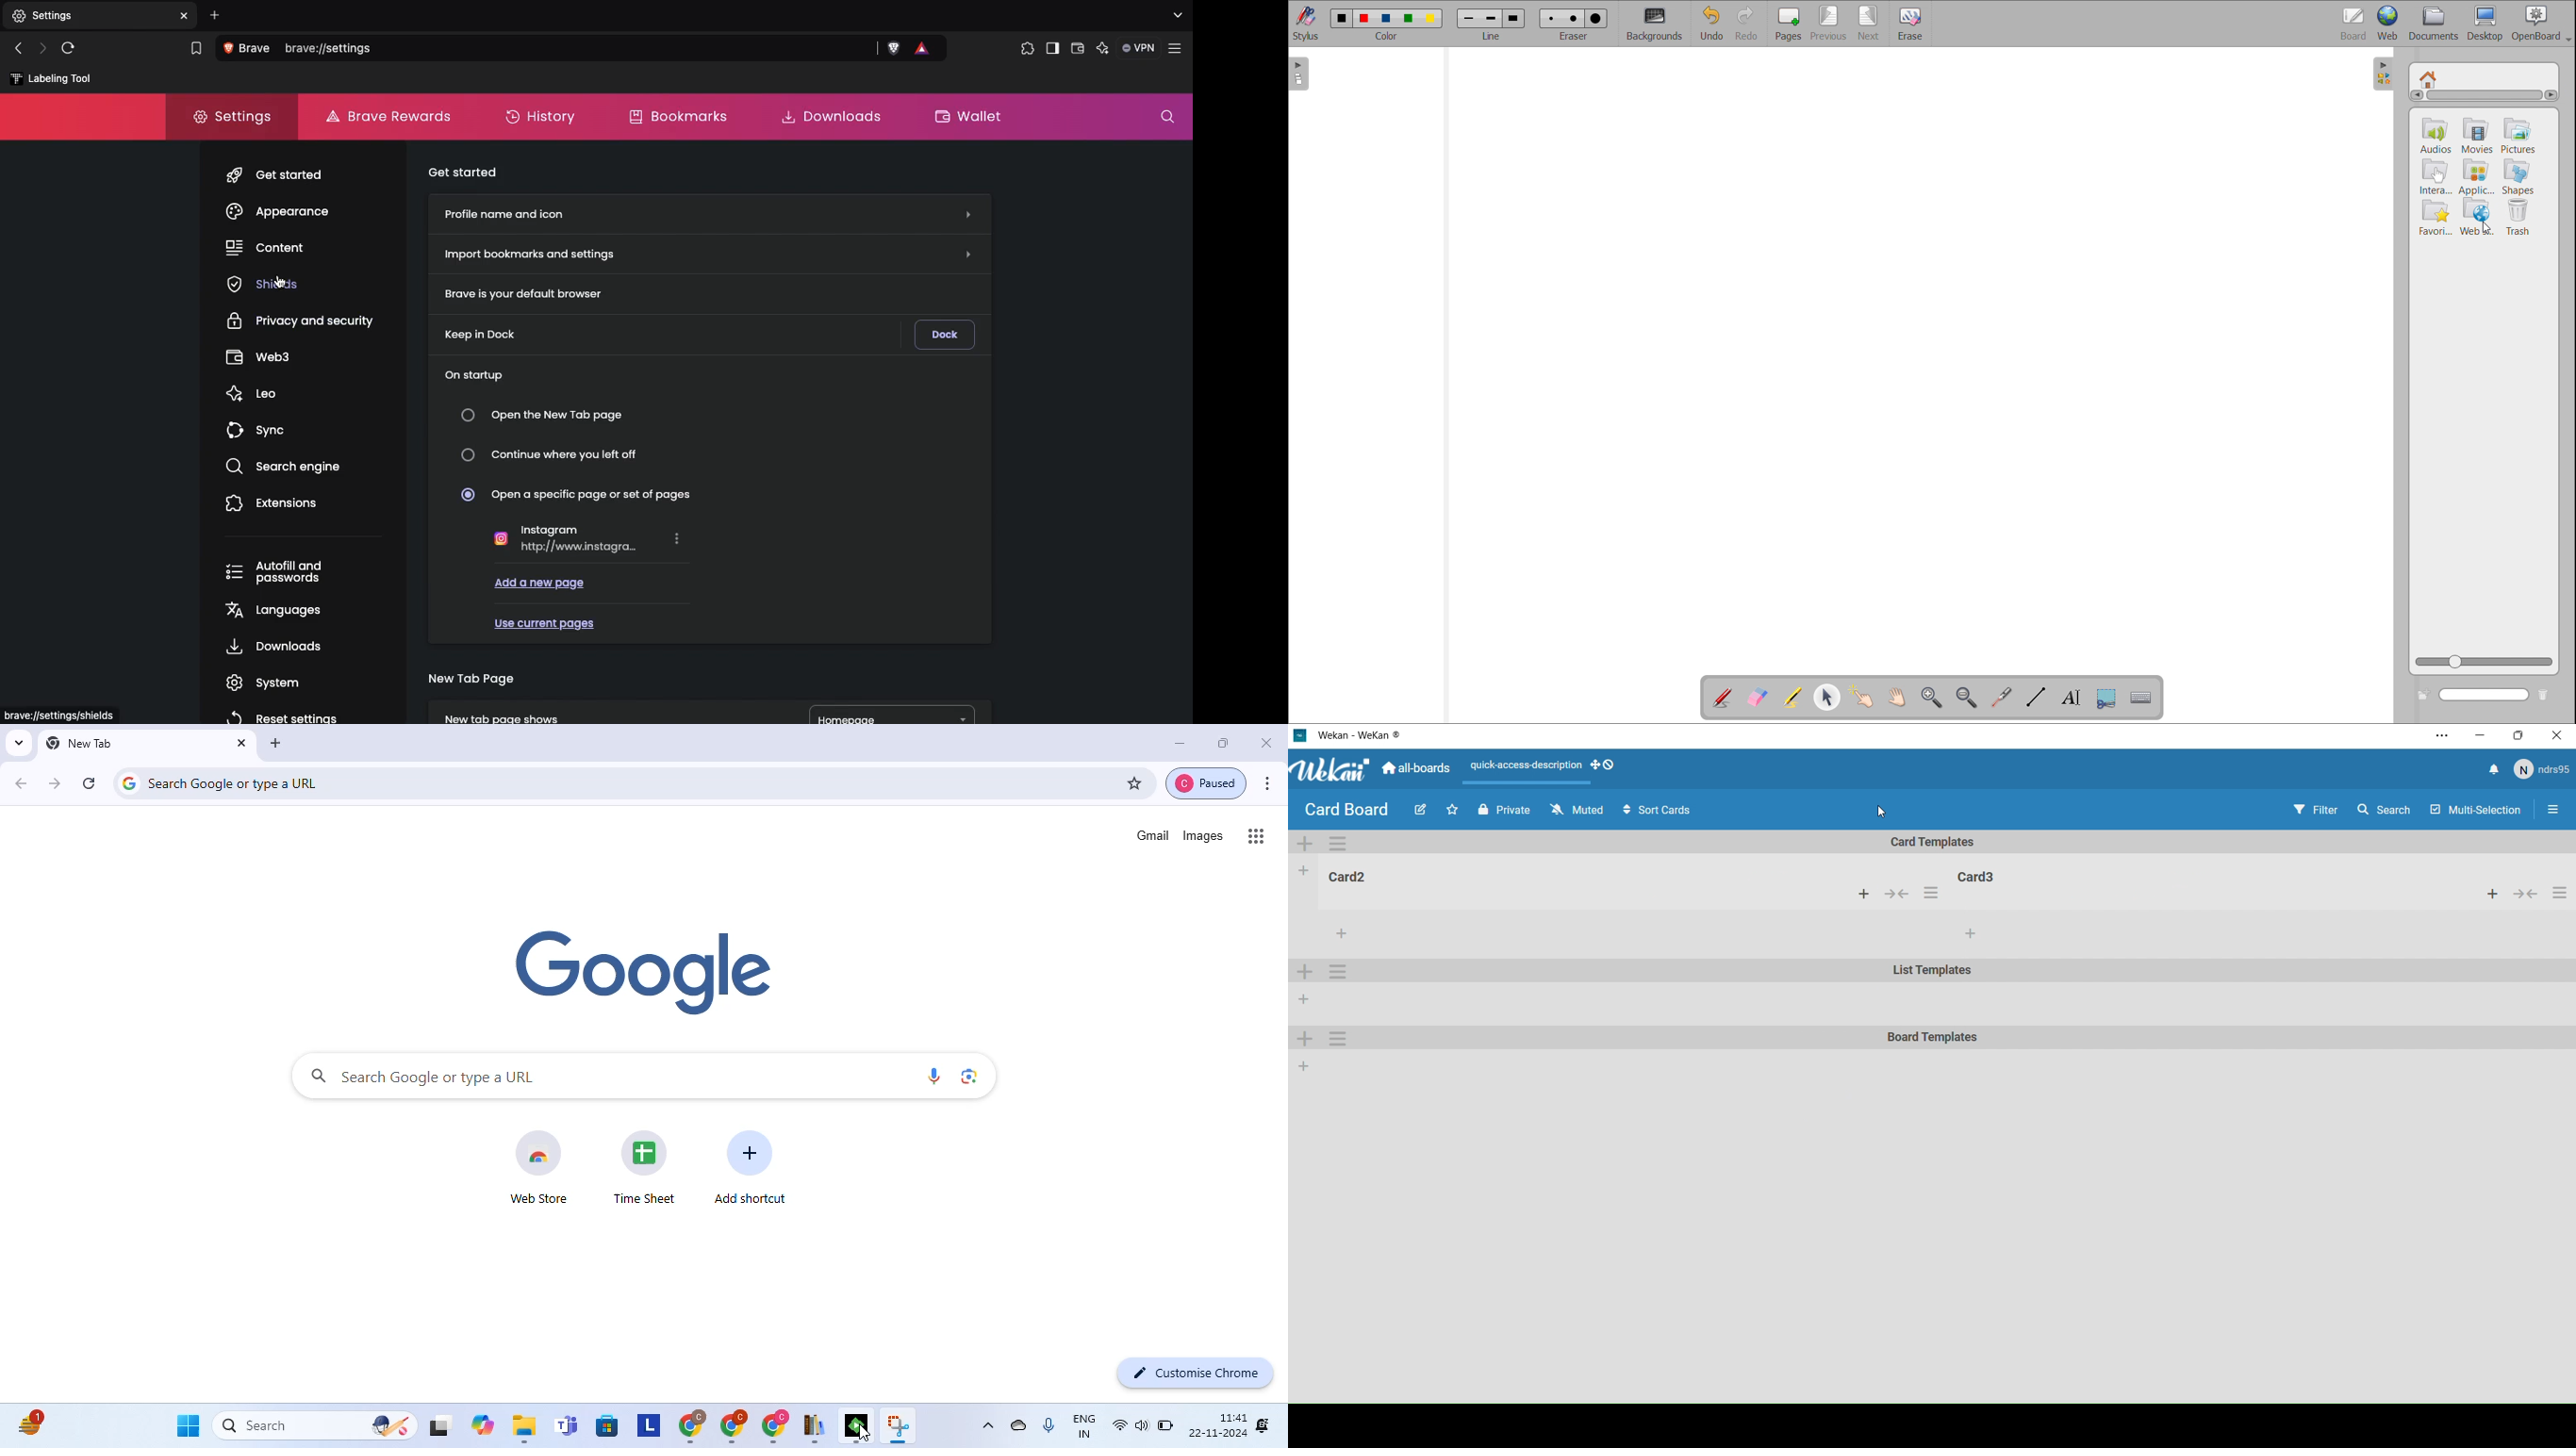 The image size is (2576, 1456). What do you see at coordinates (1142, 1426) in the screenshot?
I see `wi-fi/speakers/battery status` at bounding box center [1142, 1426].